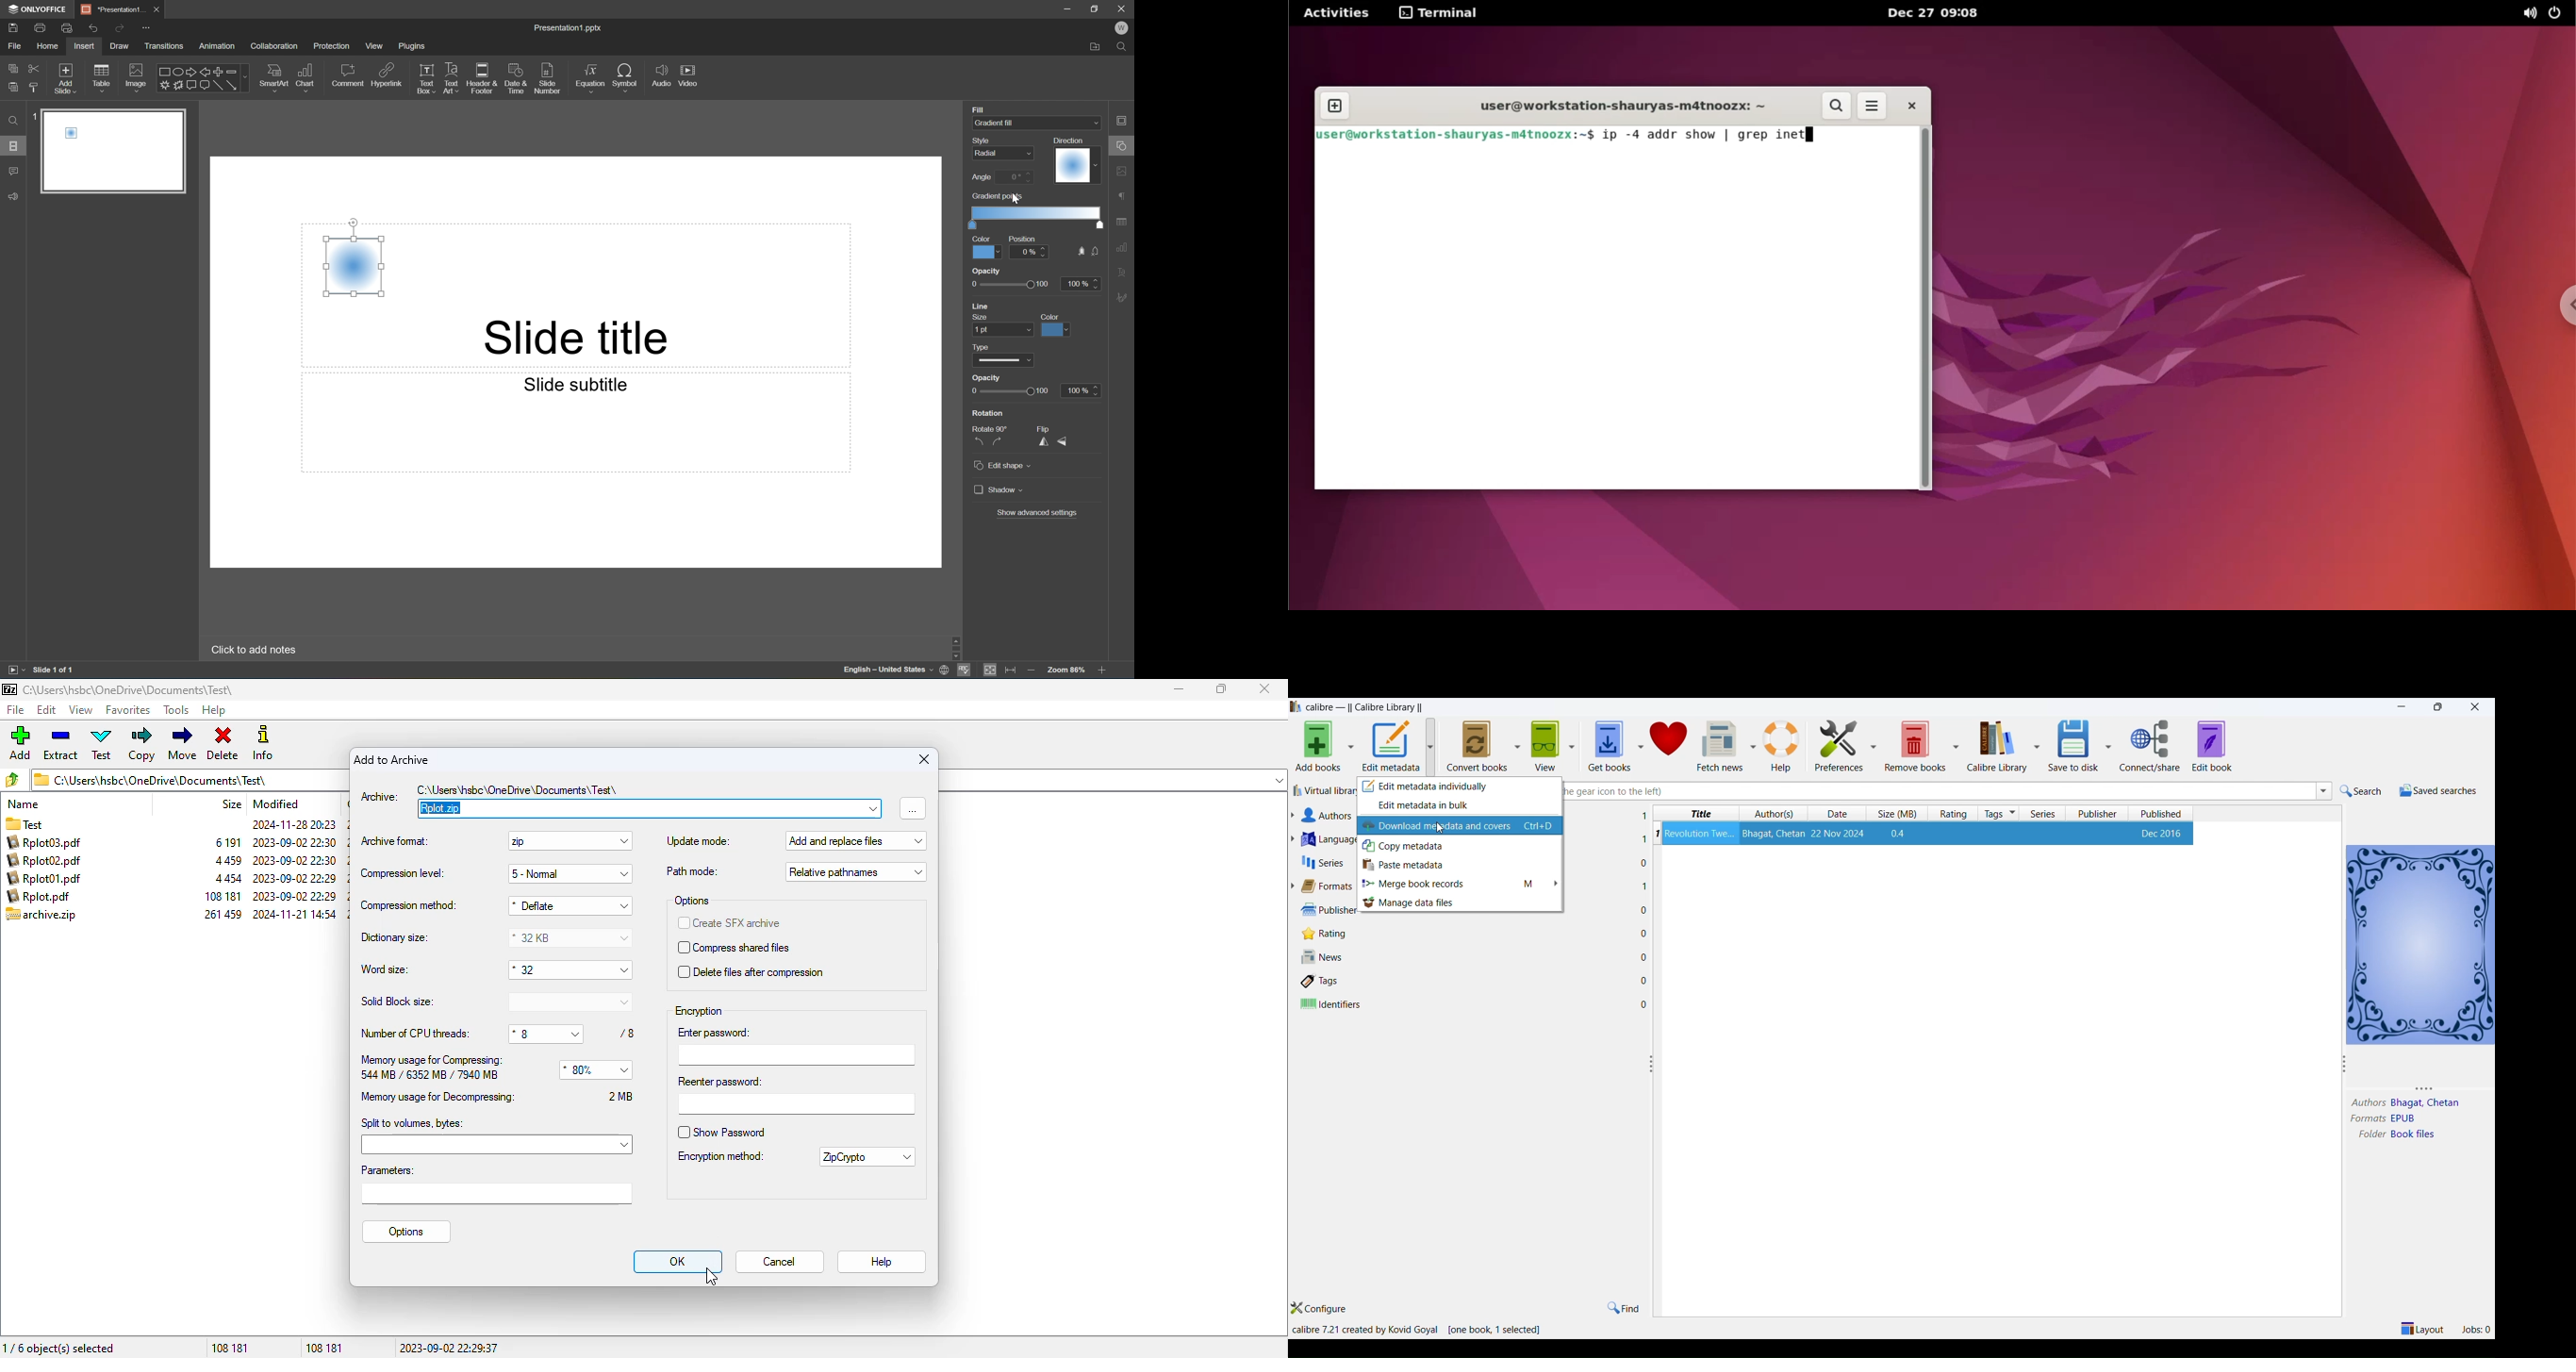 The width and height of the screenshot is (2576, 1372). Describe the element at coordinates (1105, 670) in the screenshot. I see `Zoom in` at that location.